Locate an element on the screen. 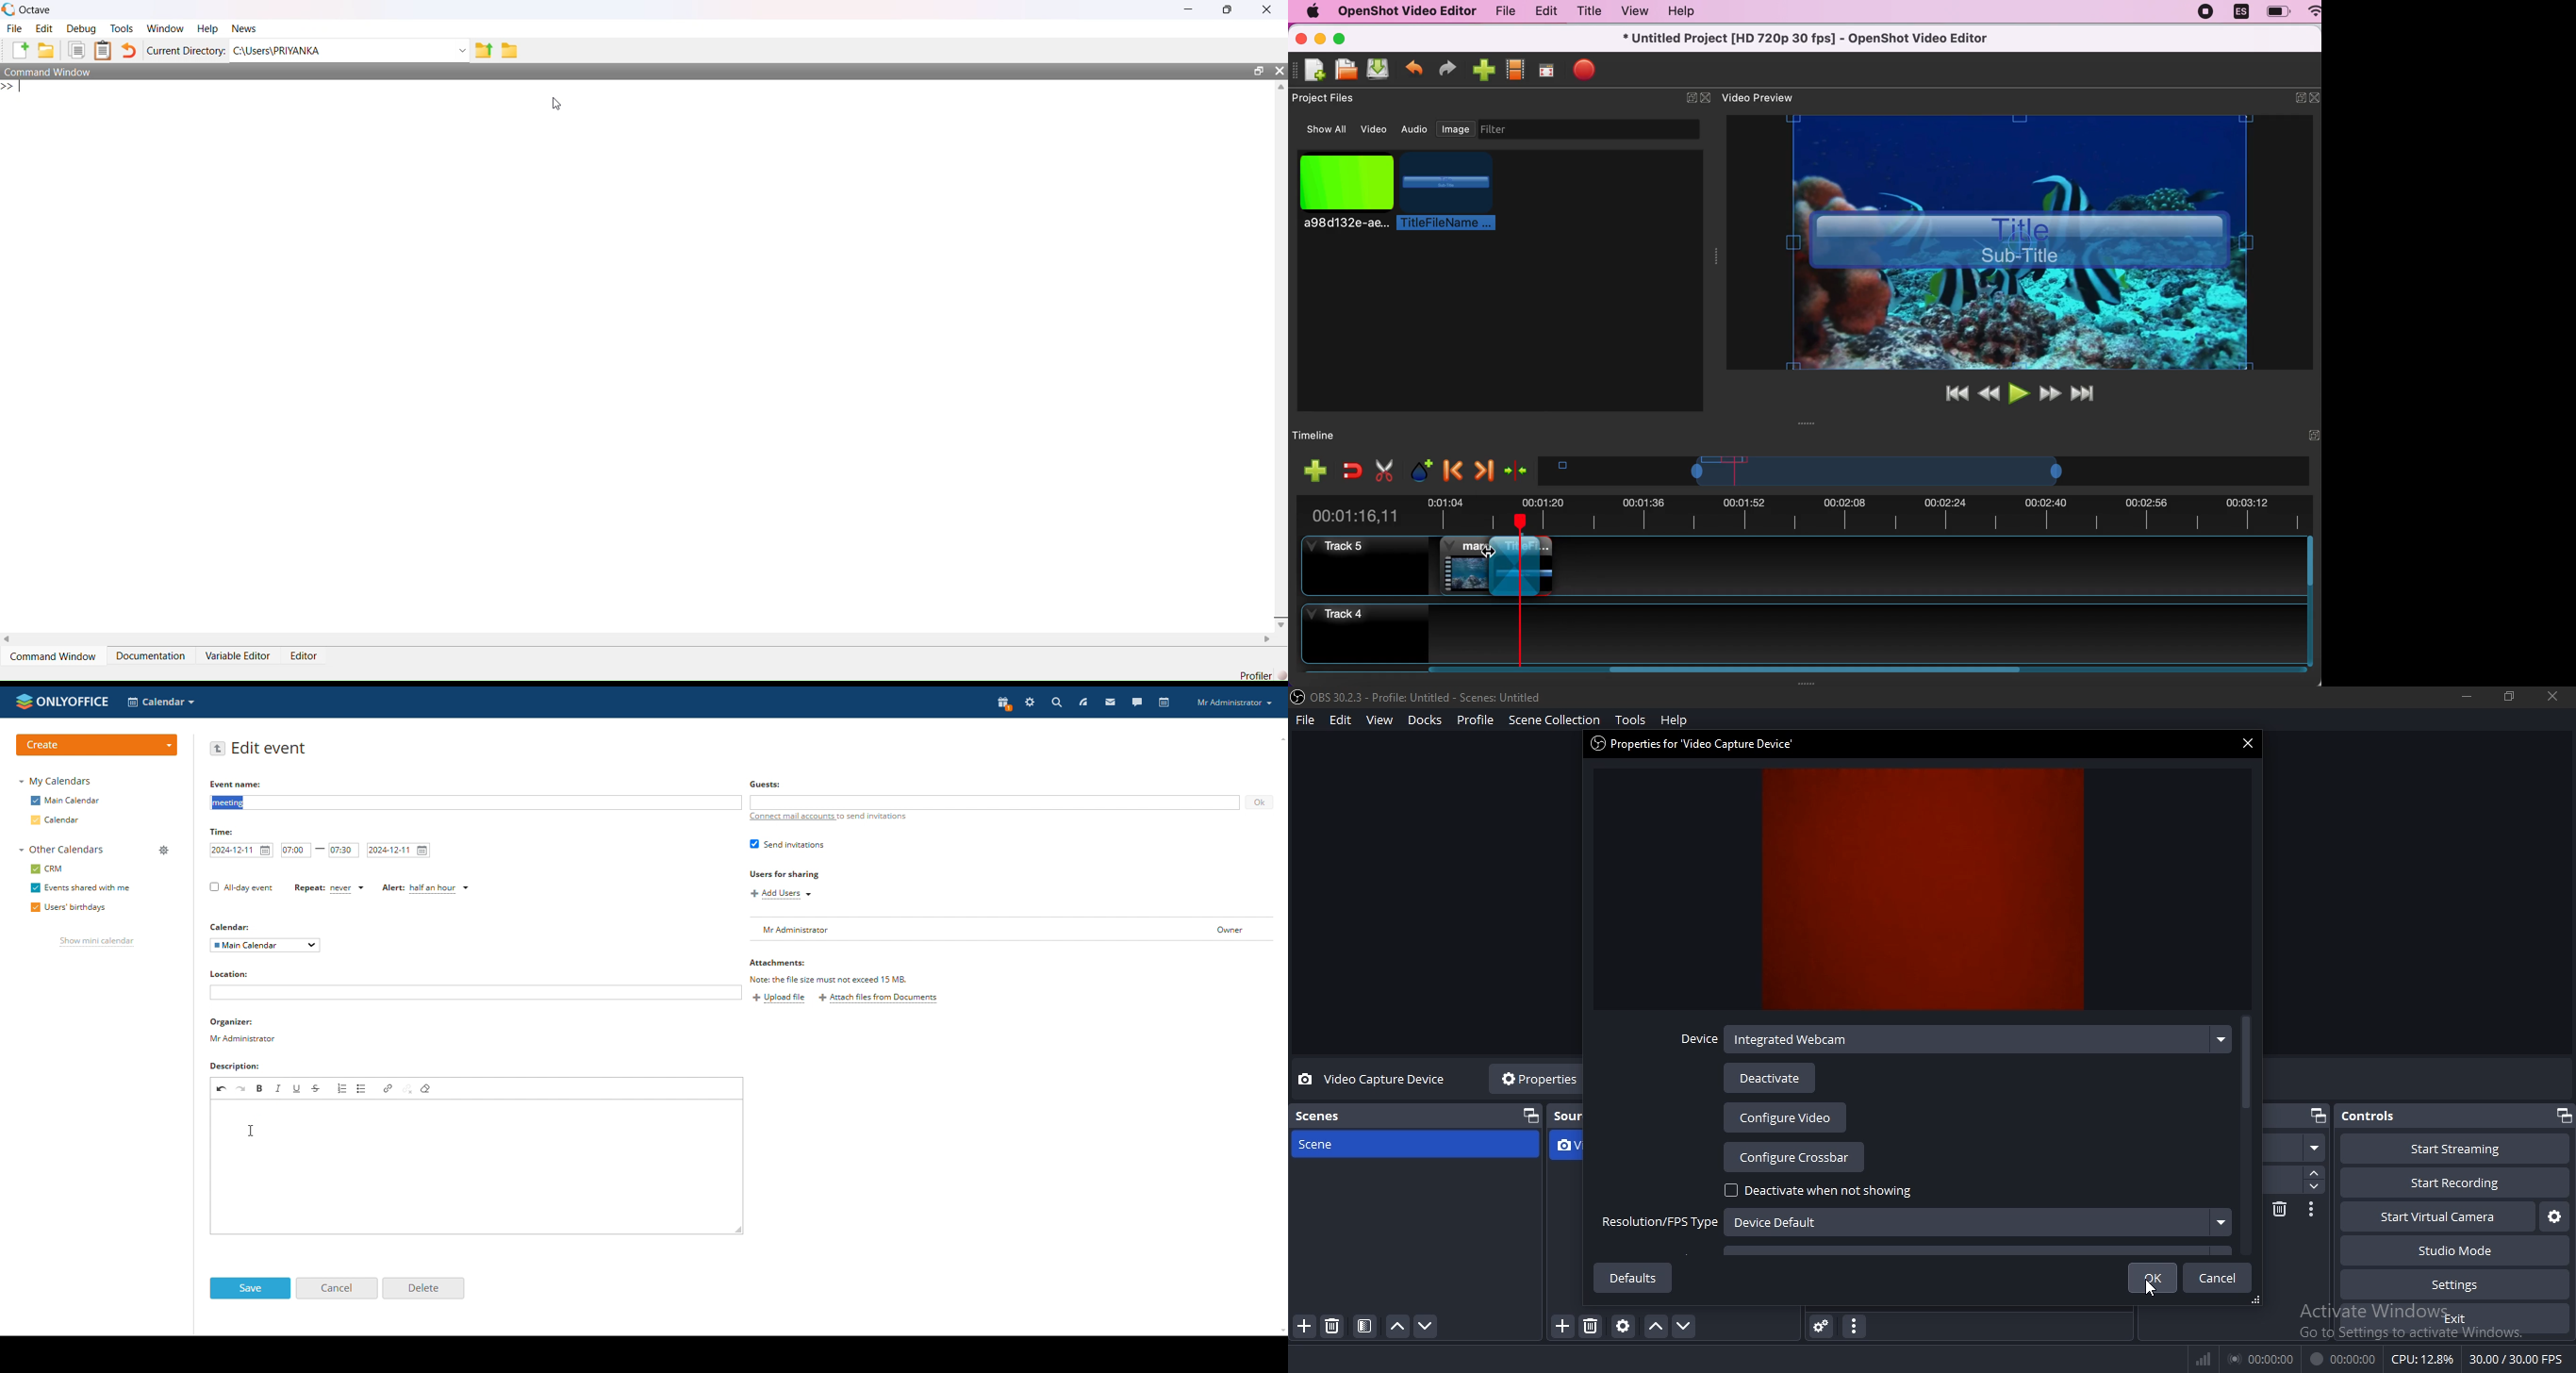 This screenshot has height=1400, width=2576. italic is located at coordinates (279, 1088).